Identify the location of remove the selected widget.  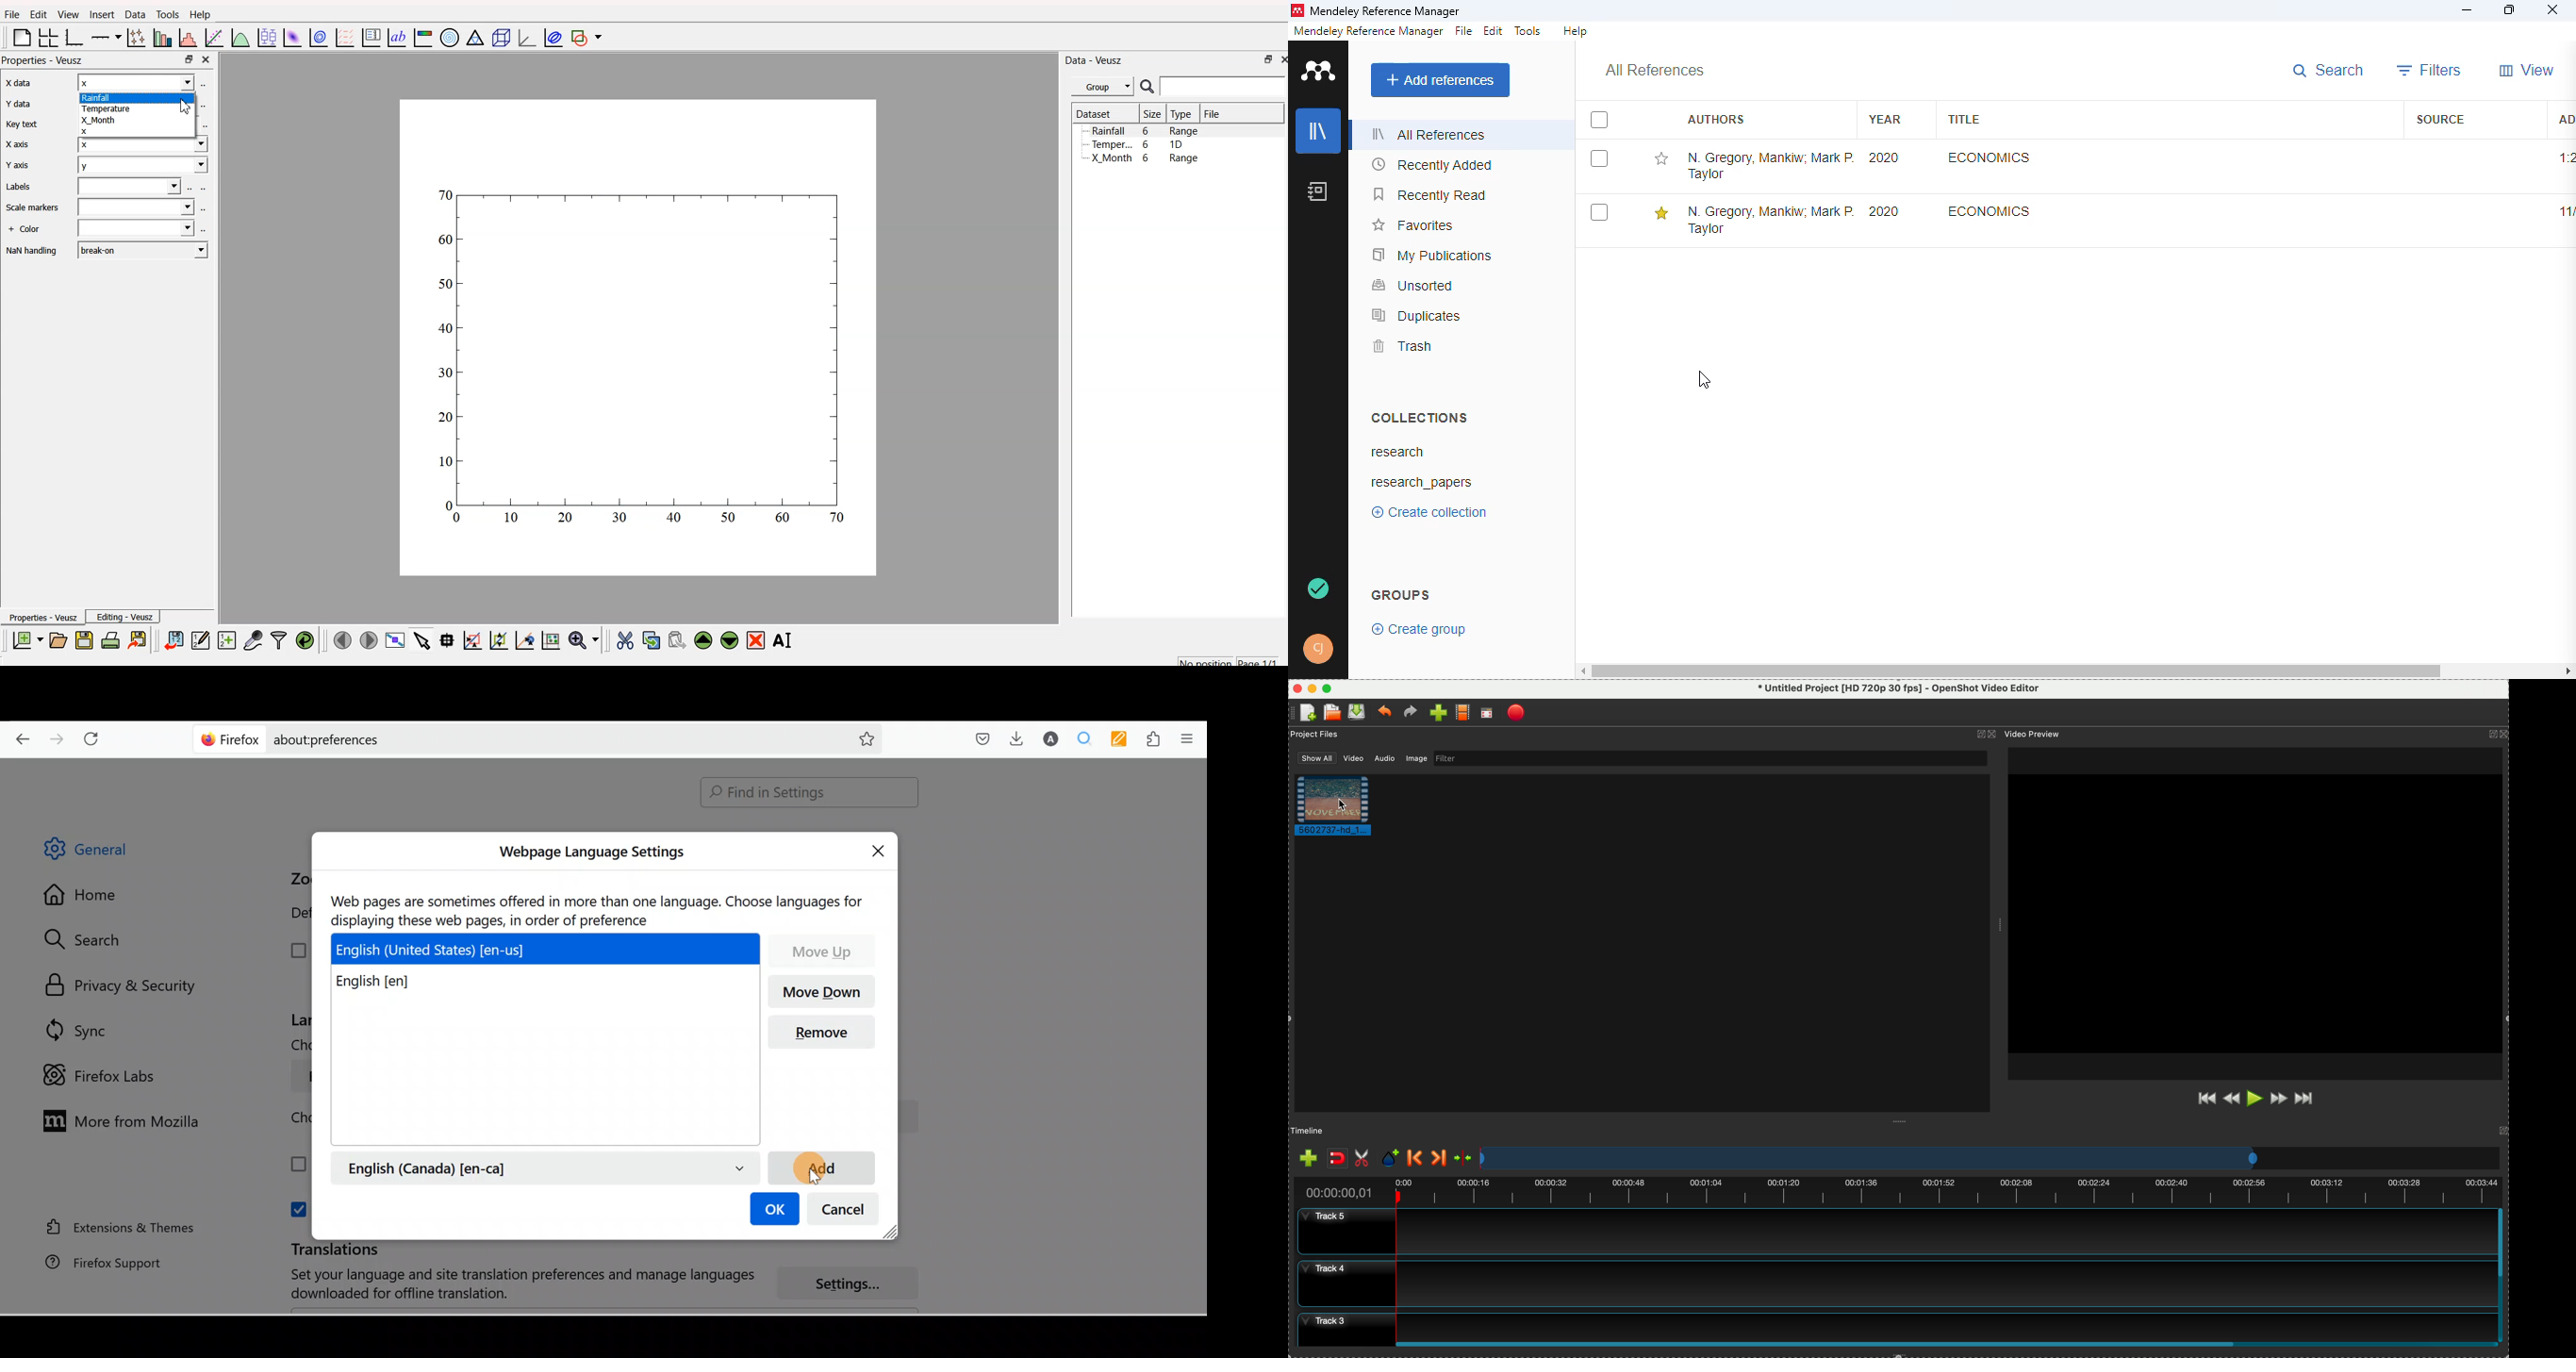
(756, 641).